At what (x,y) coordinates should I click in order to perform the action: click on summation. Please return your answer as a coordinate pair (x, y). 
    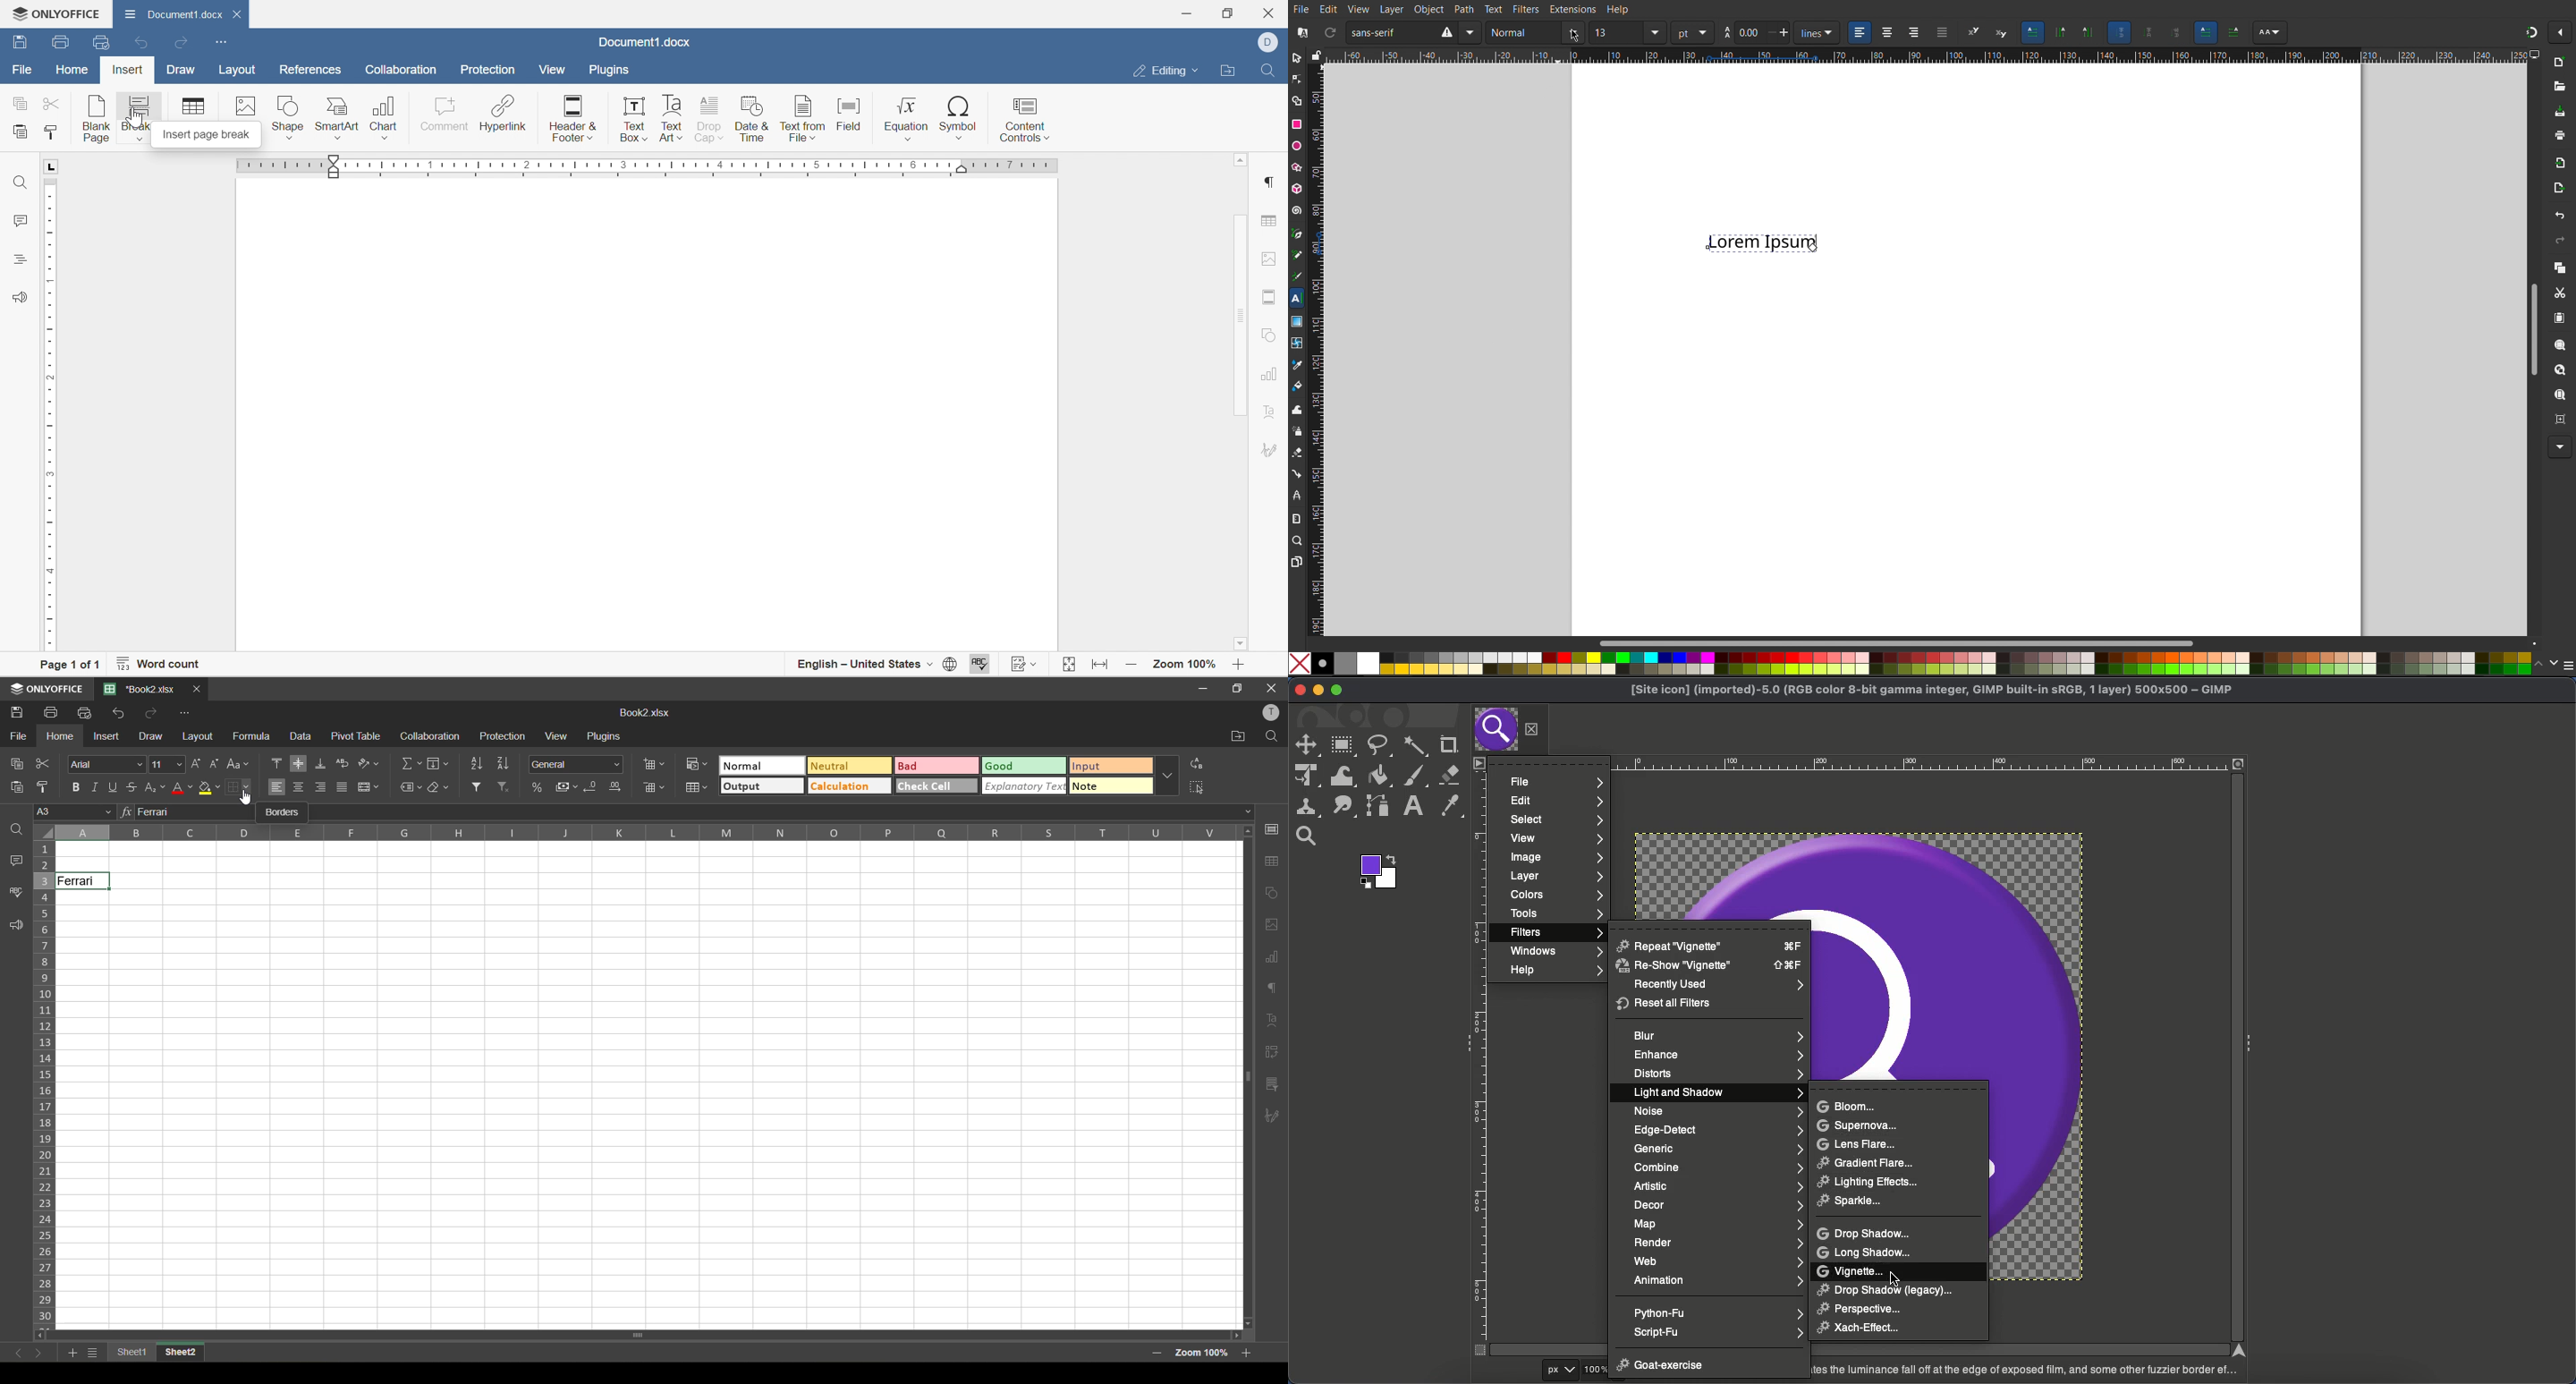
    Looking at the image, I should click on (409, 764).